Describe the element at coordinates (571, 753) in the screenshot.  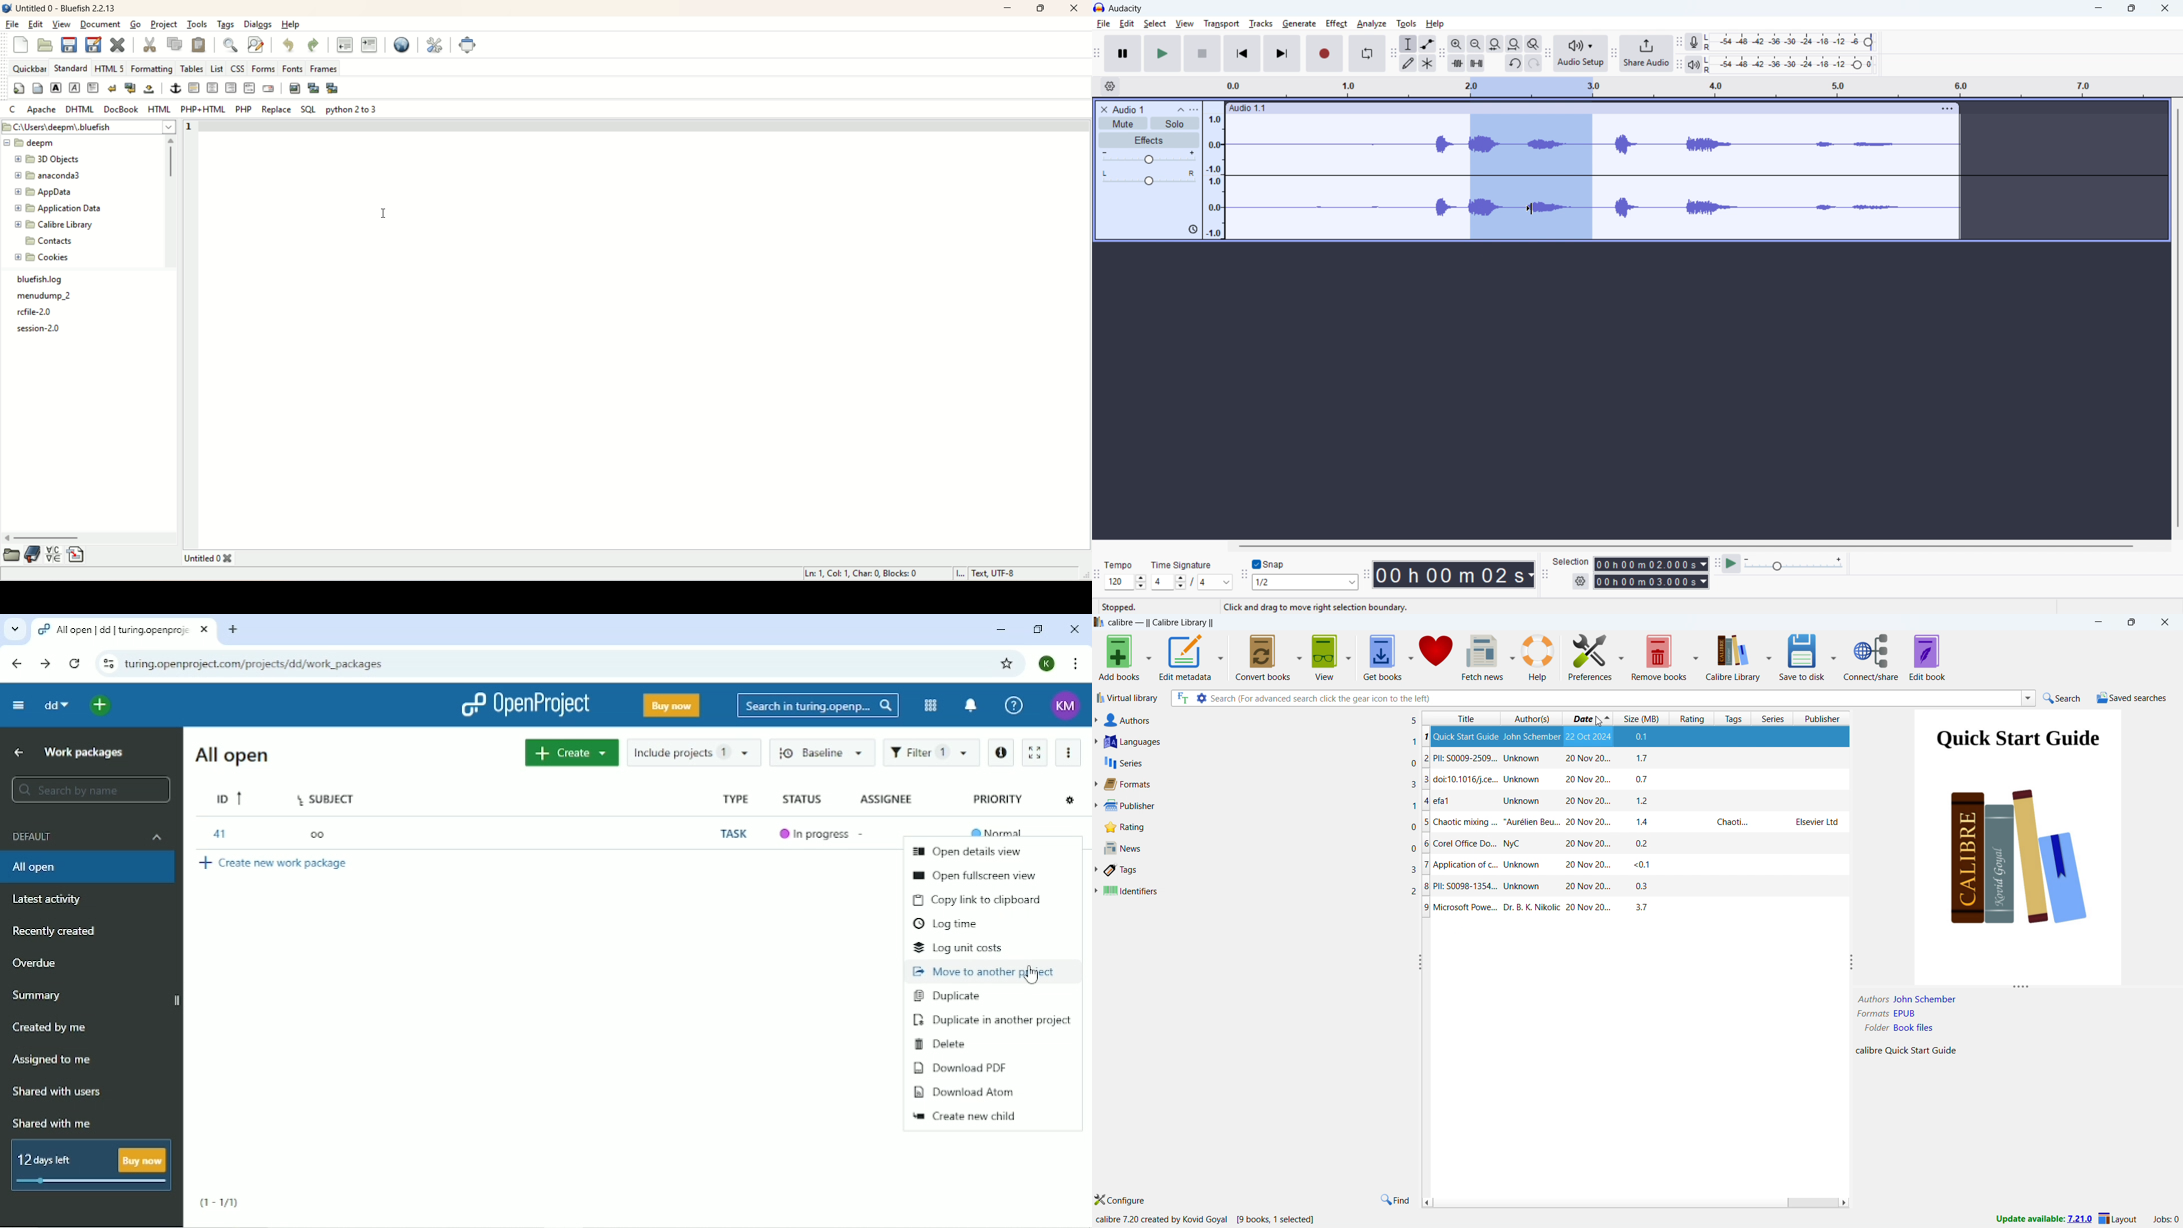
I see `Create` at that location.